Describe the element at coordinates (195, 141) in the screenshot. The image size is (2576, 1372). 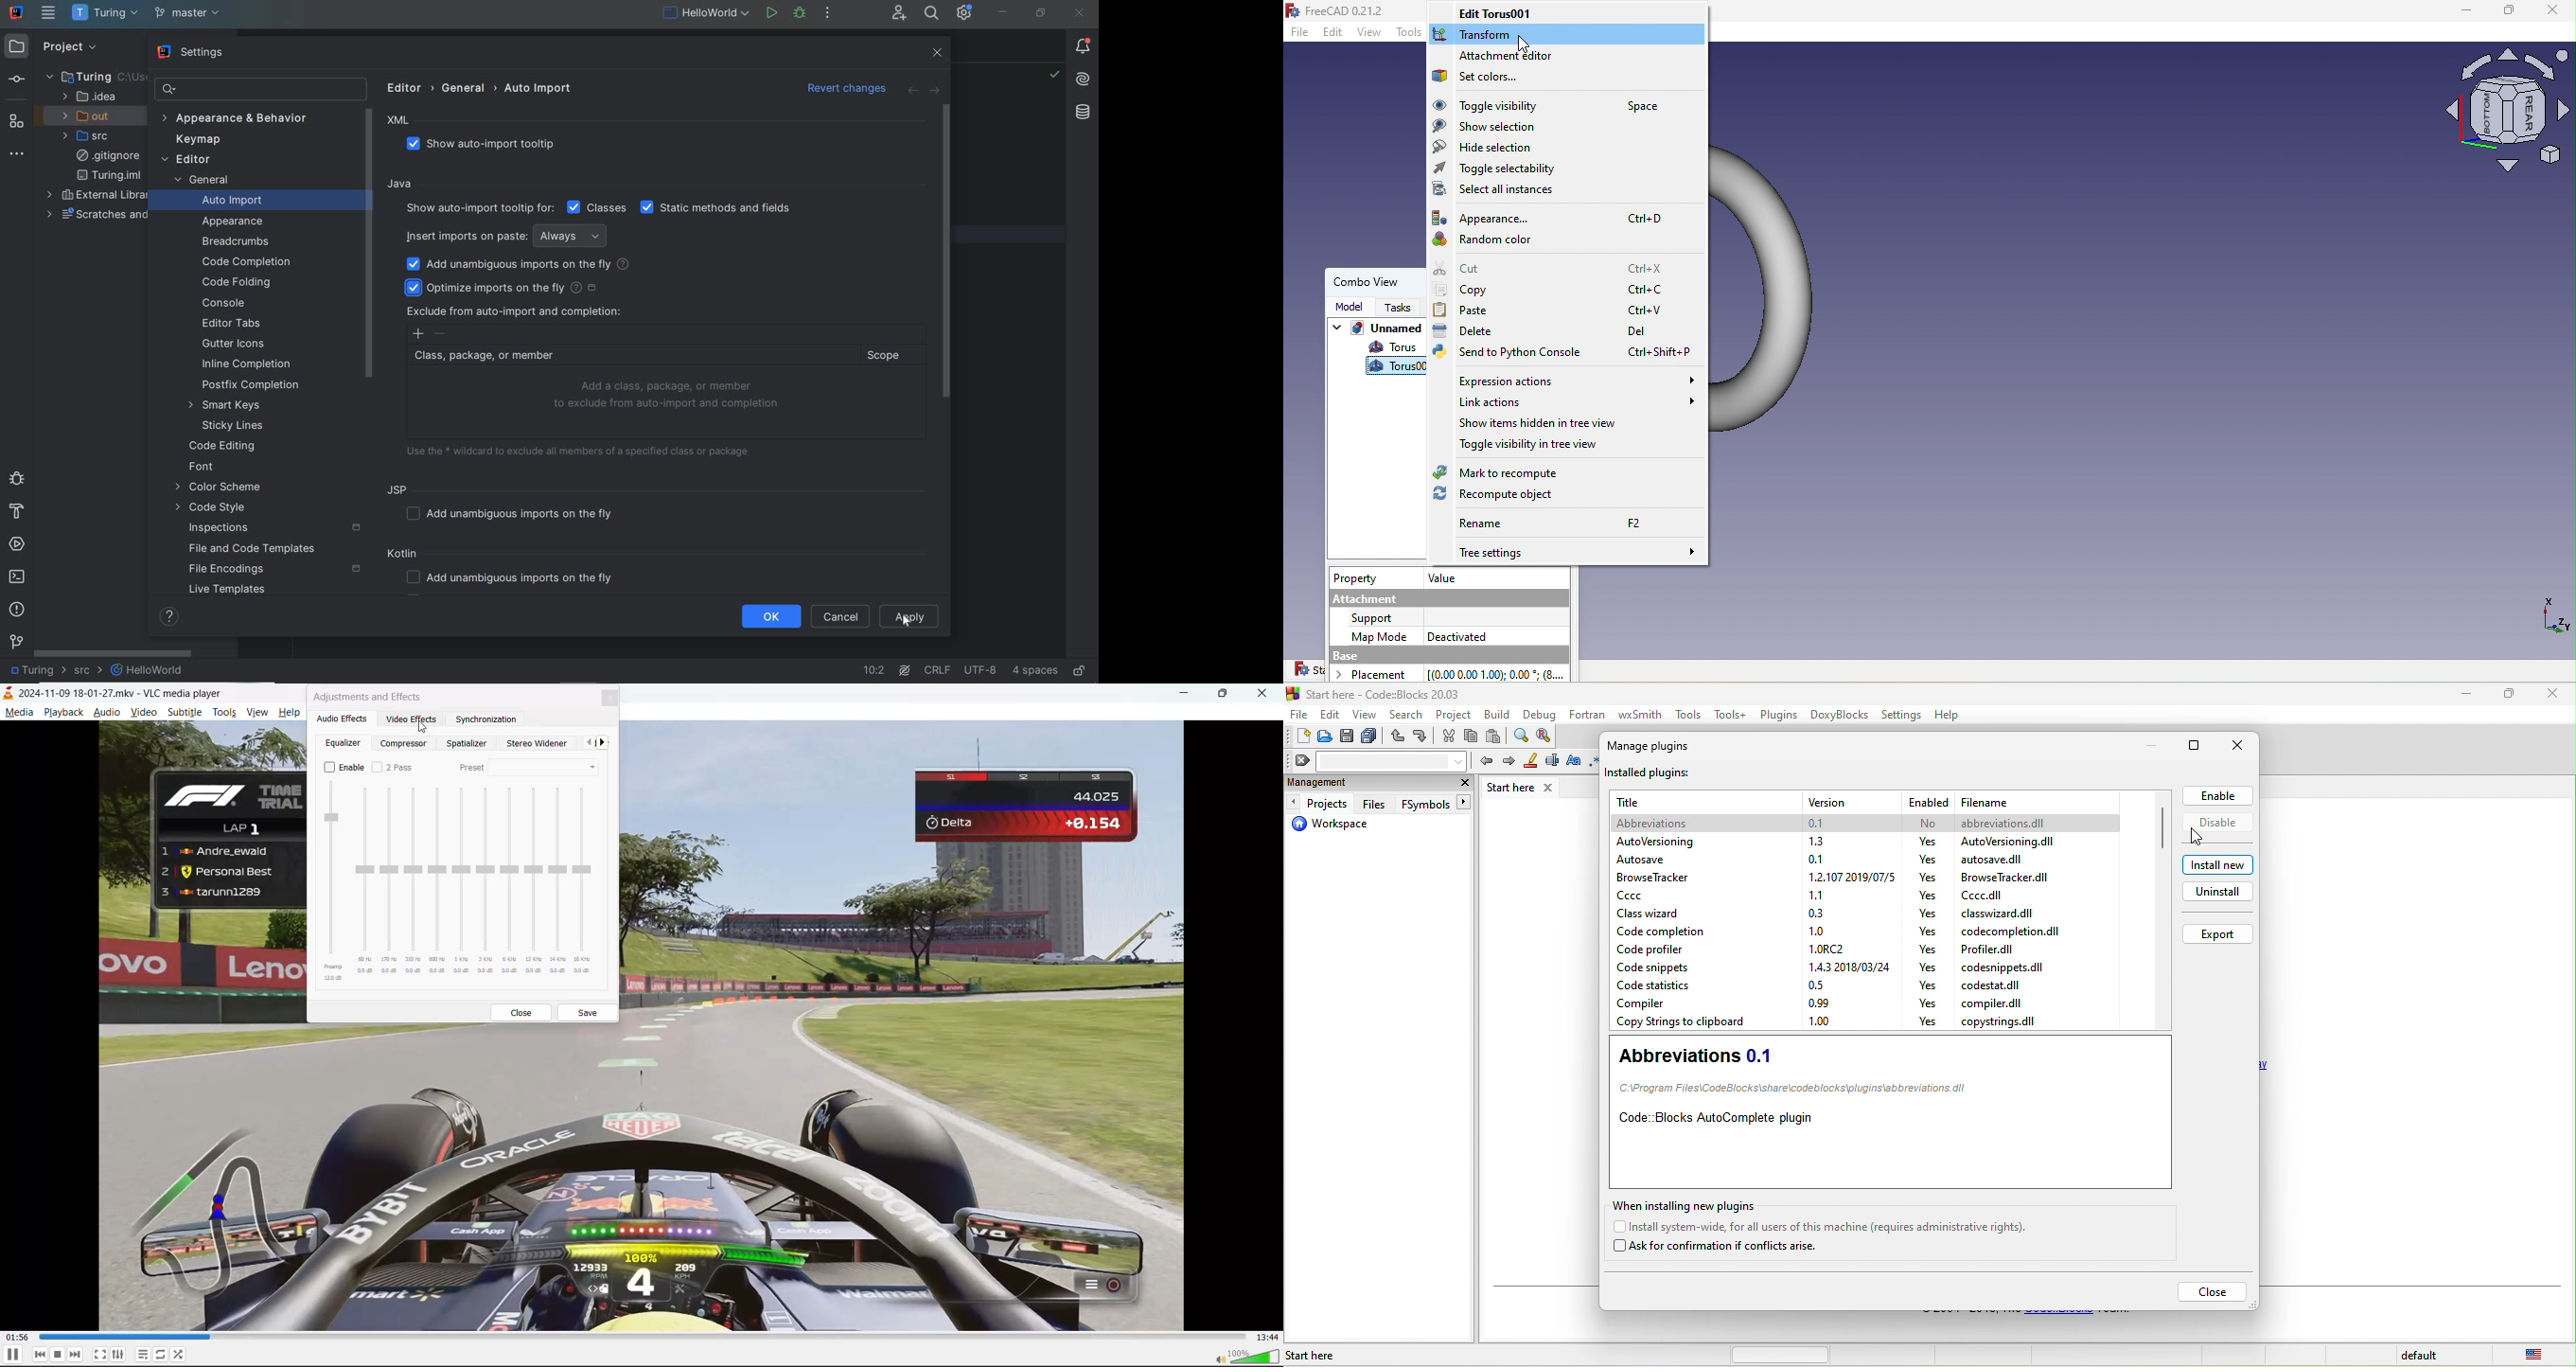
I see `KEYMAP` at that location.